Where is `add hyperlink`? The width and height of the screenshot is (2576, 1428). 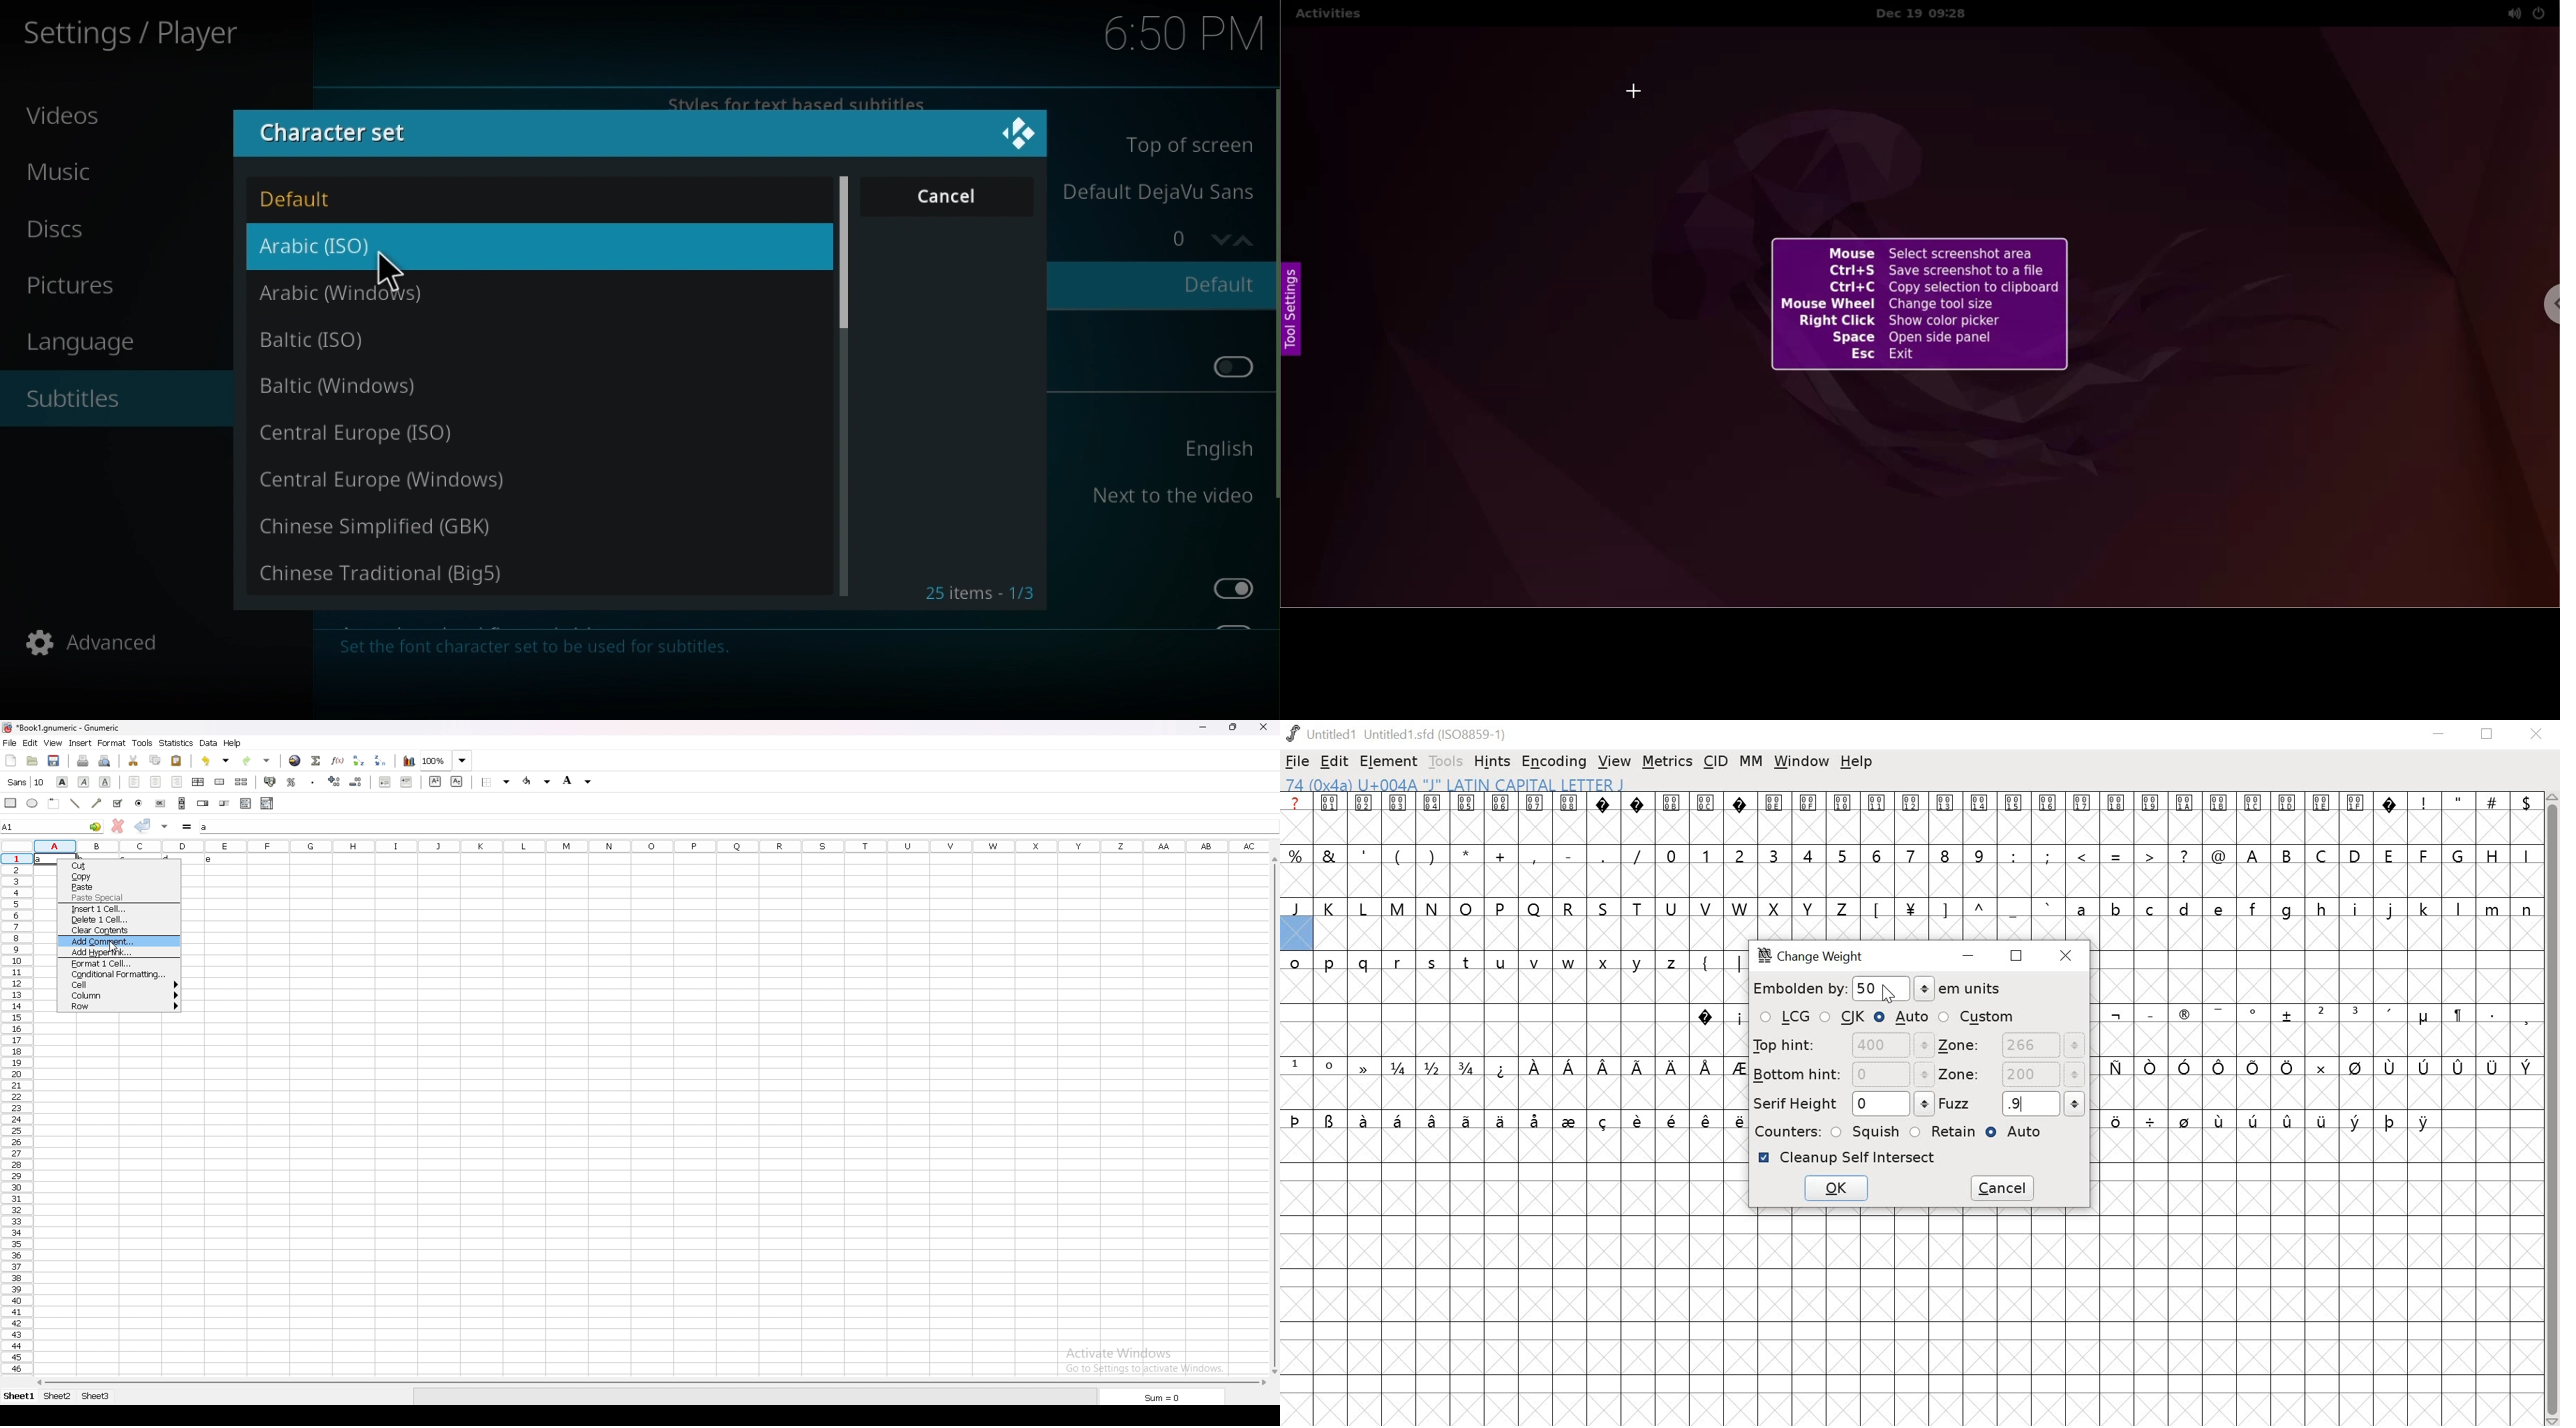
add hyperlink is located at coordinates (120, 953).